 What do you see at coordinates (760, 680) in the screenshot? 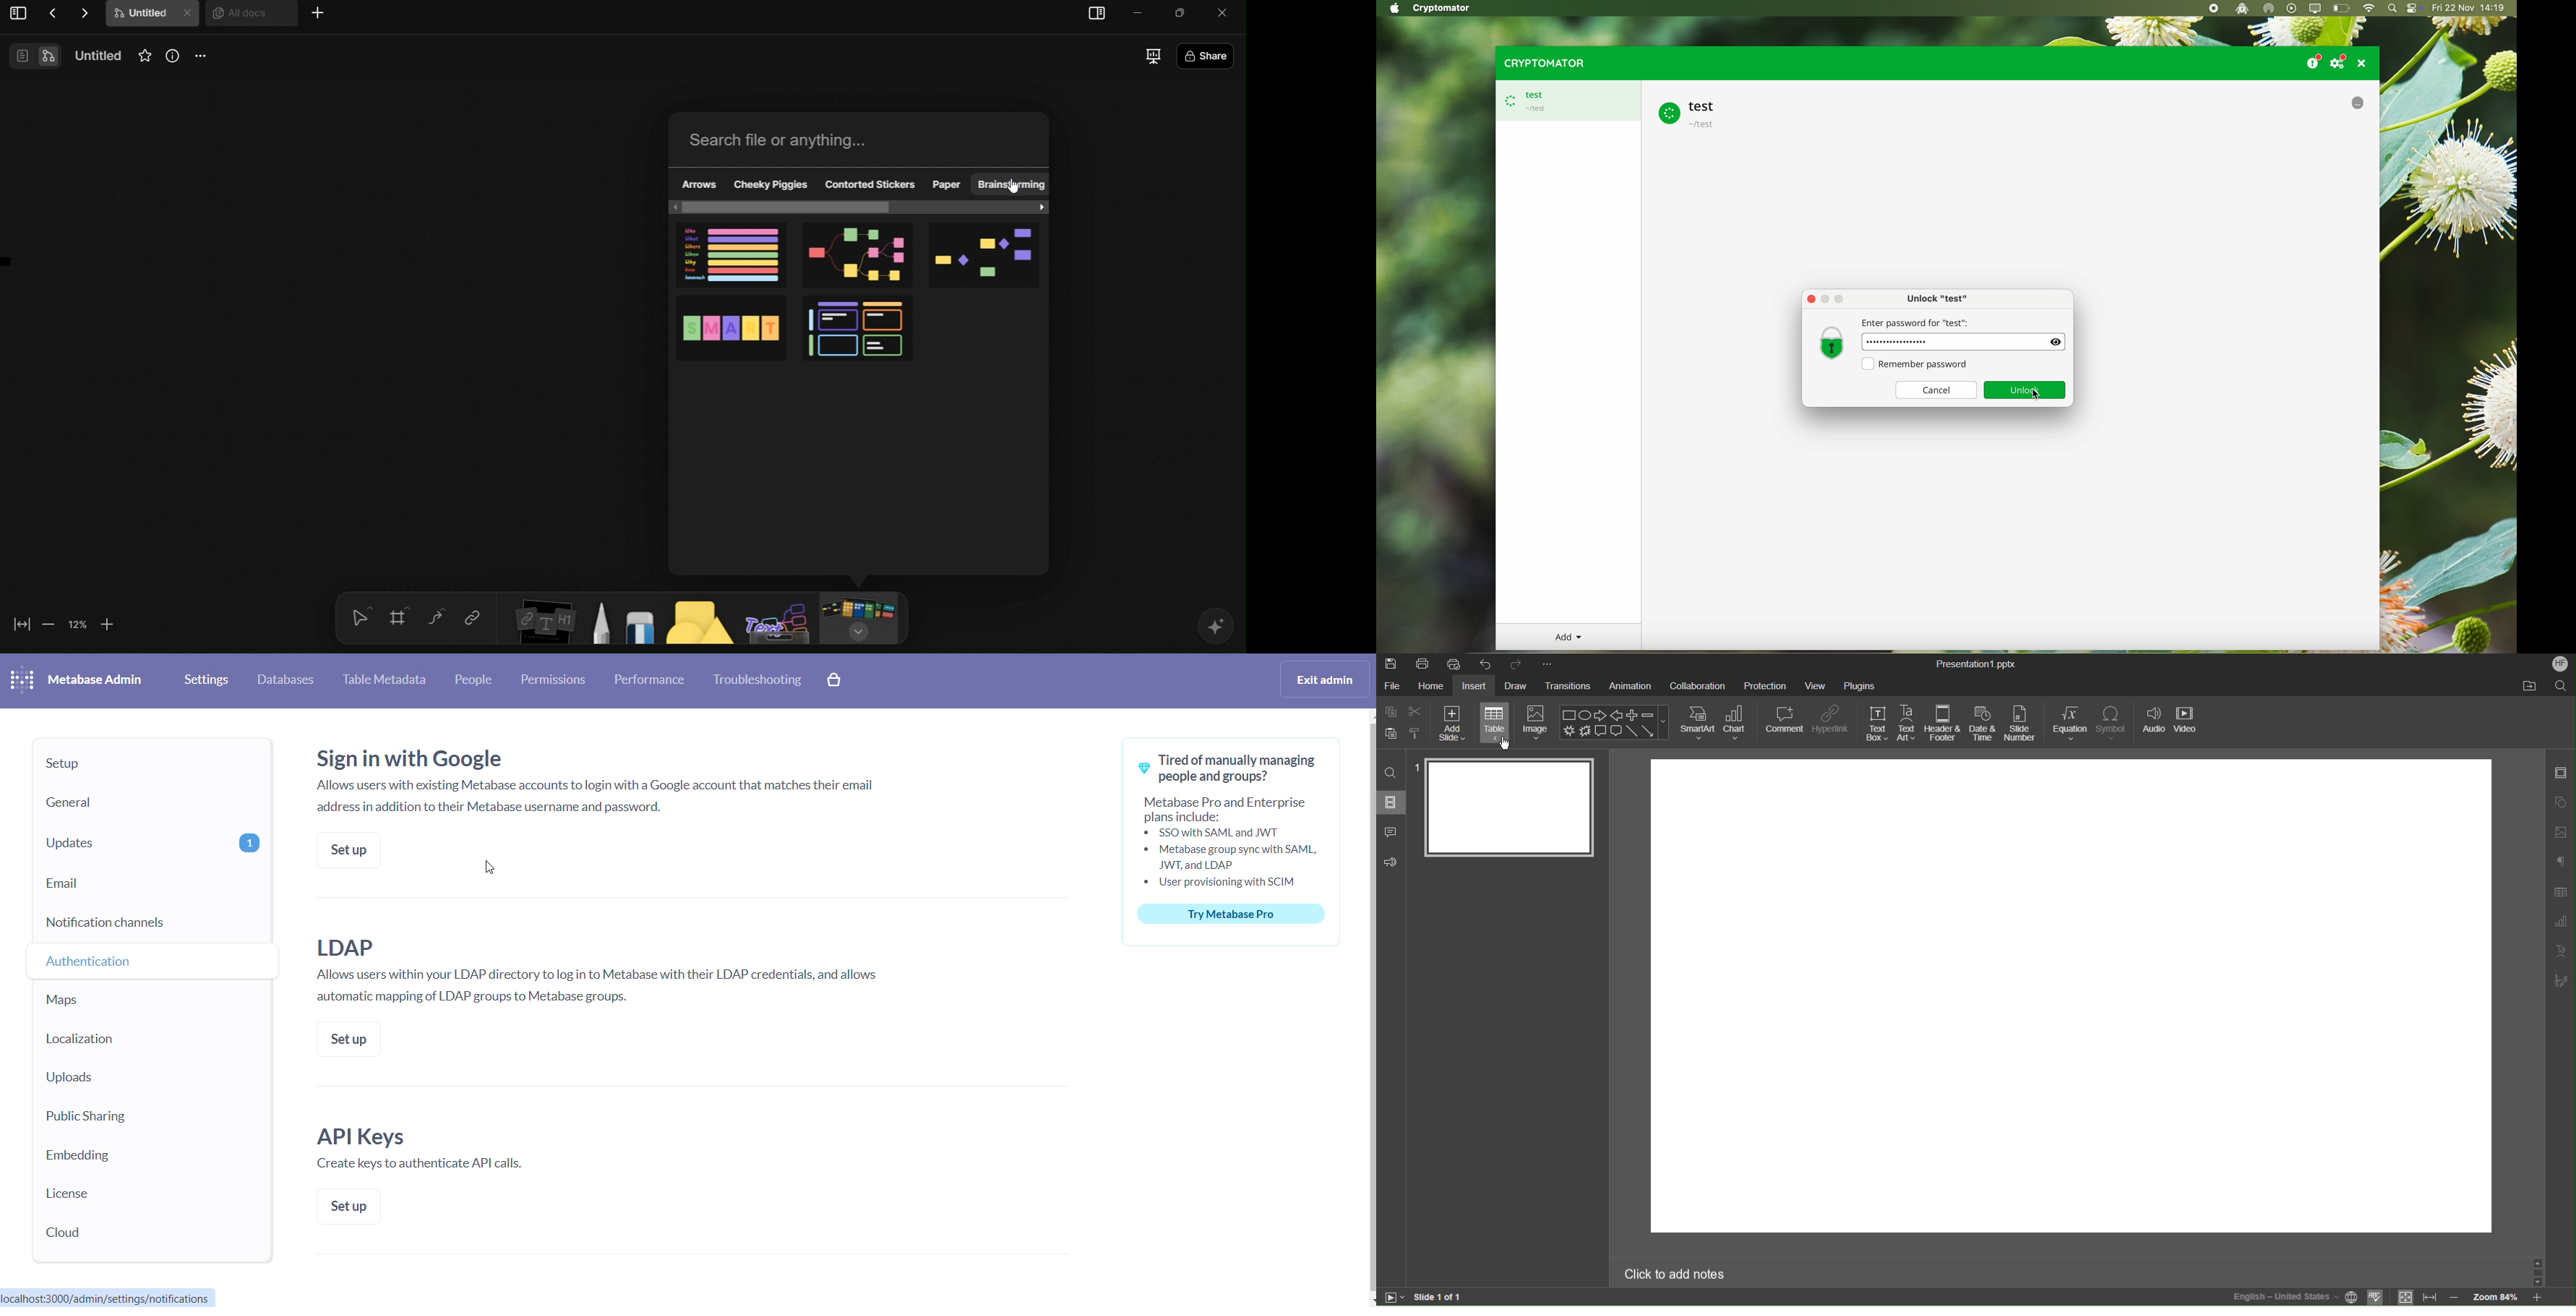
I see `troubleshooting` at bounding box center [760, 680].